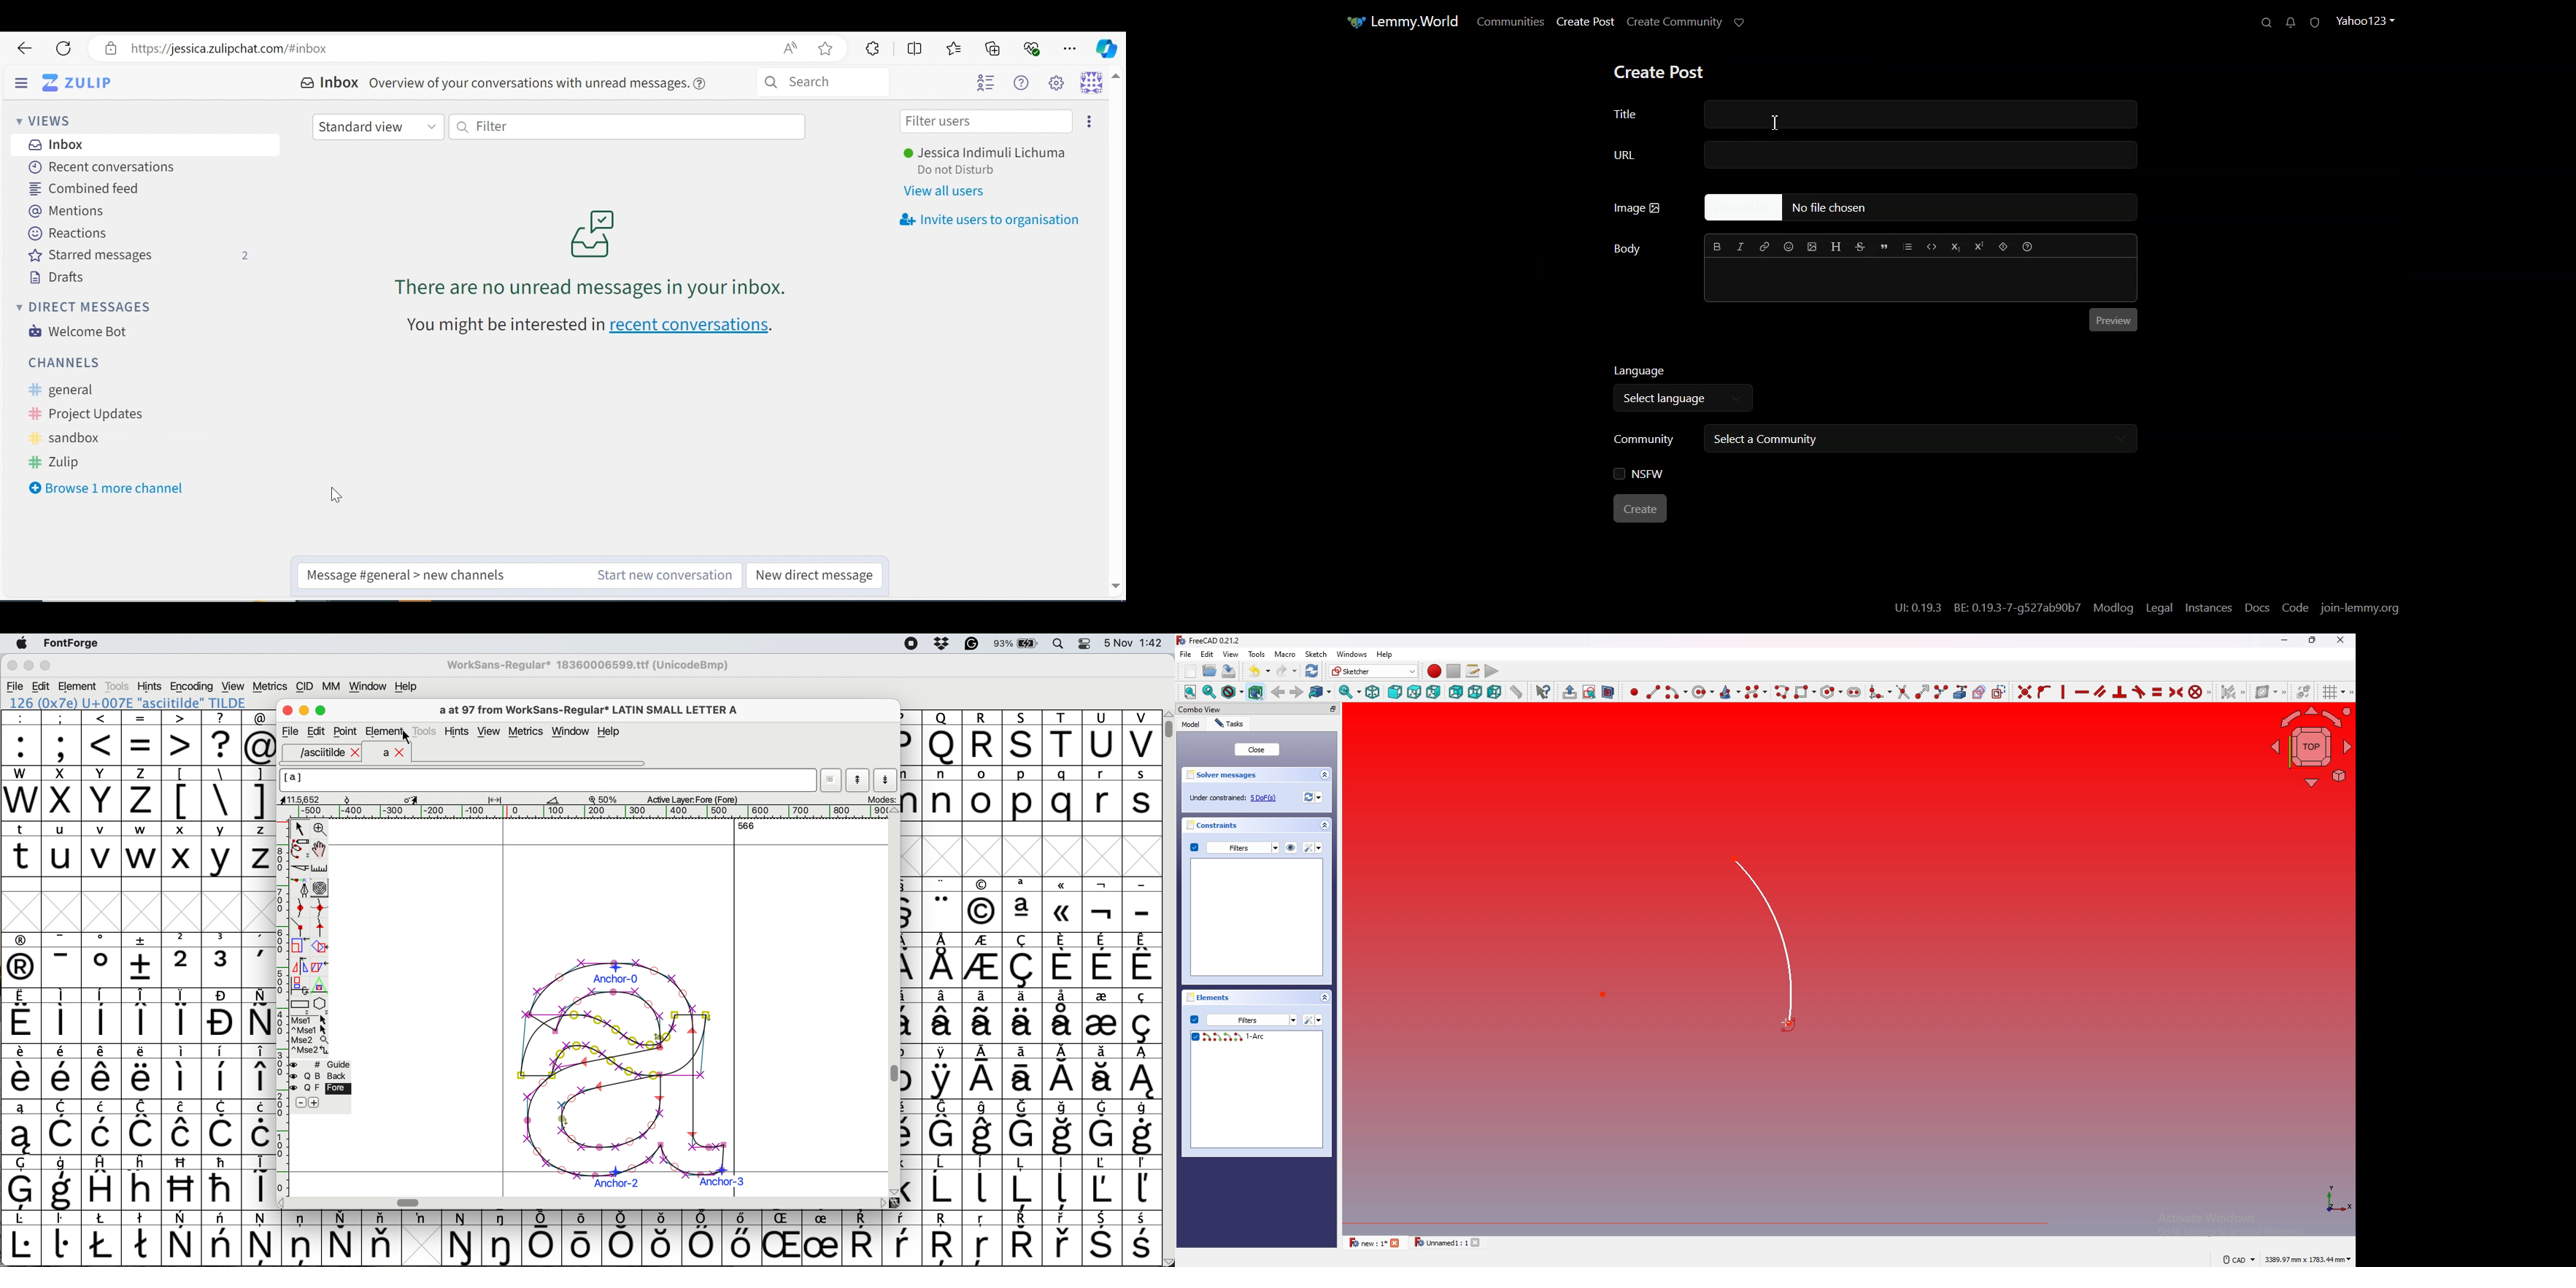 The width and height of the screenshot is (2576, 1288). I want to click on Body, so click(1627, 249).